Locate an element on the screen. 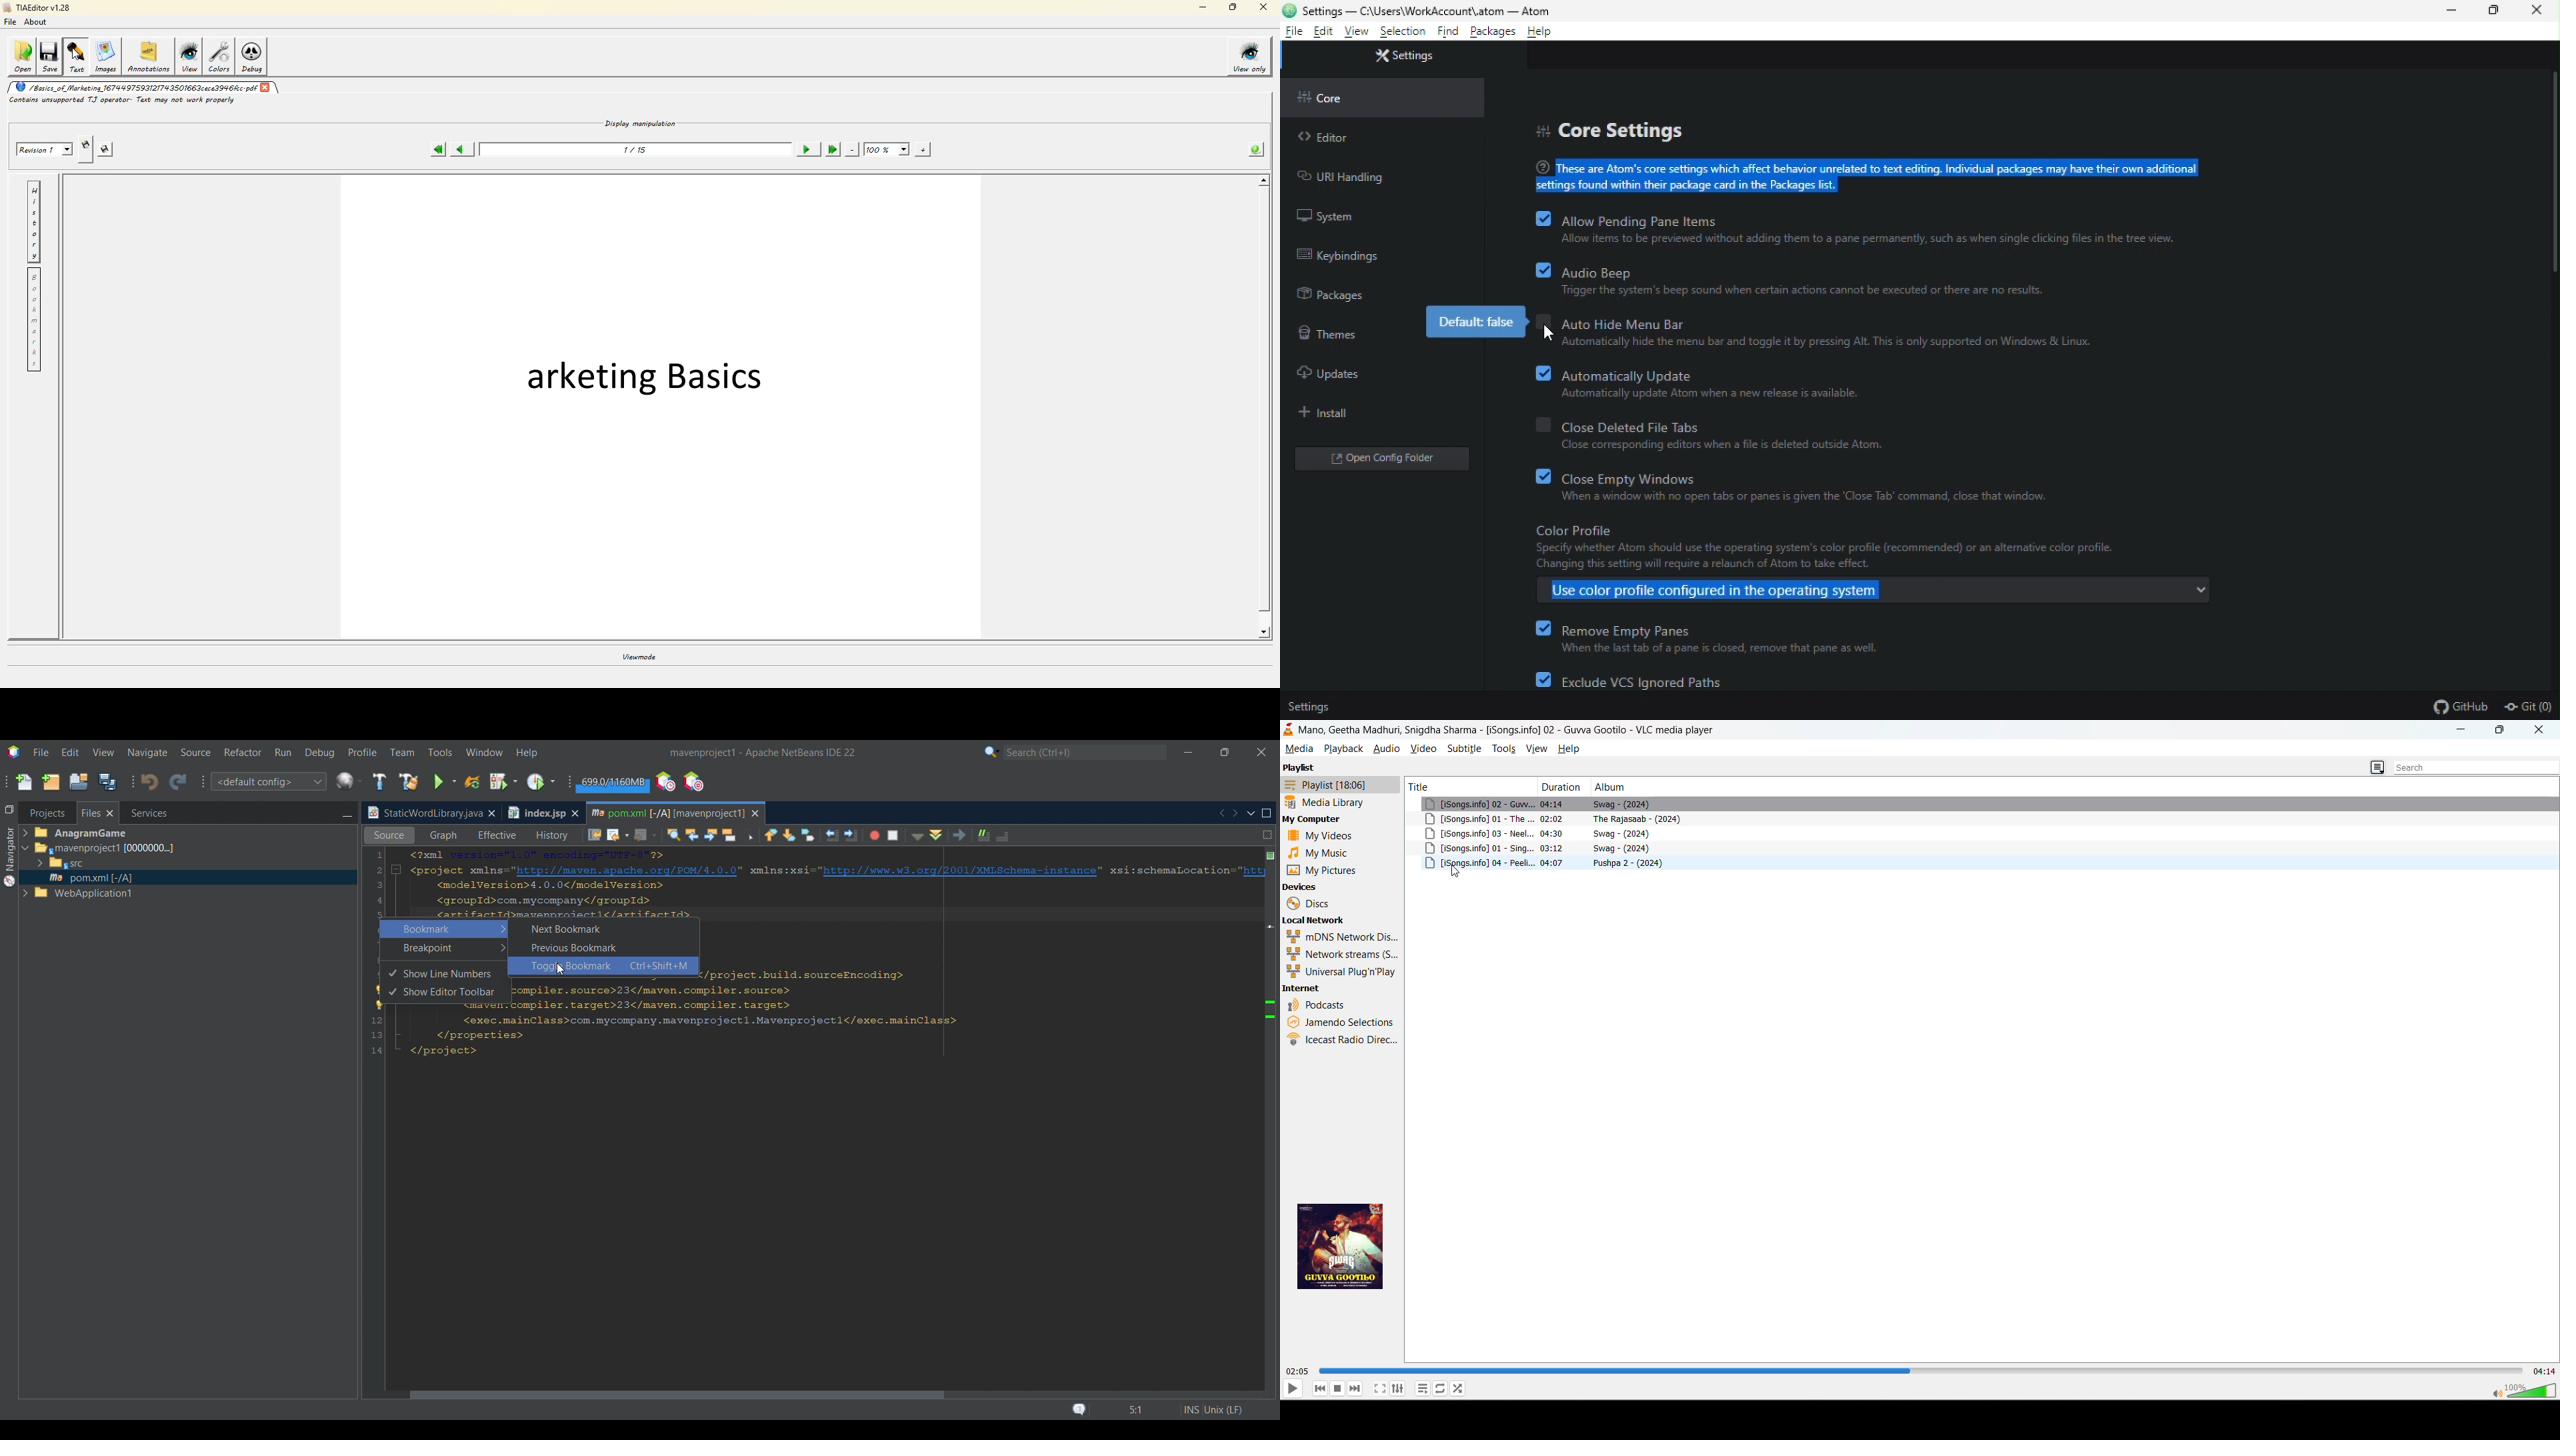  podcasts is located at coordinates (1319, 1004).